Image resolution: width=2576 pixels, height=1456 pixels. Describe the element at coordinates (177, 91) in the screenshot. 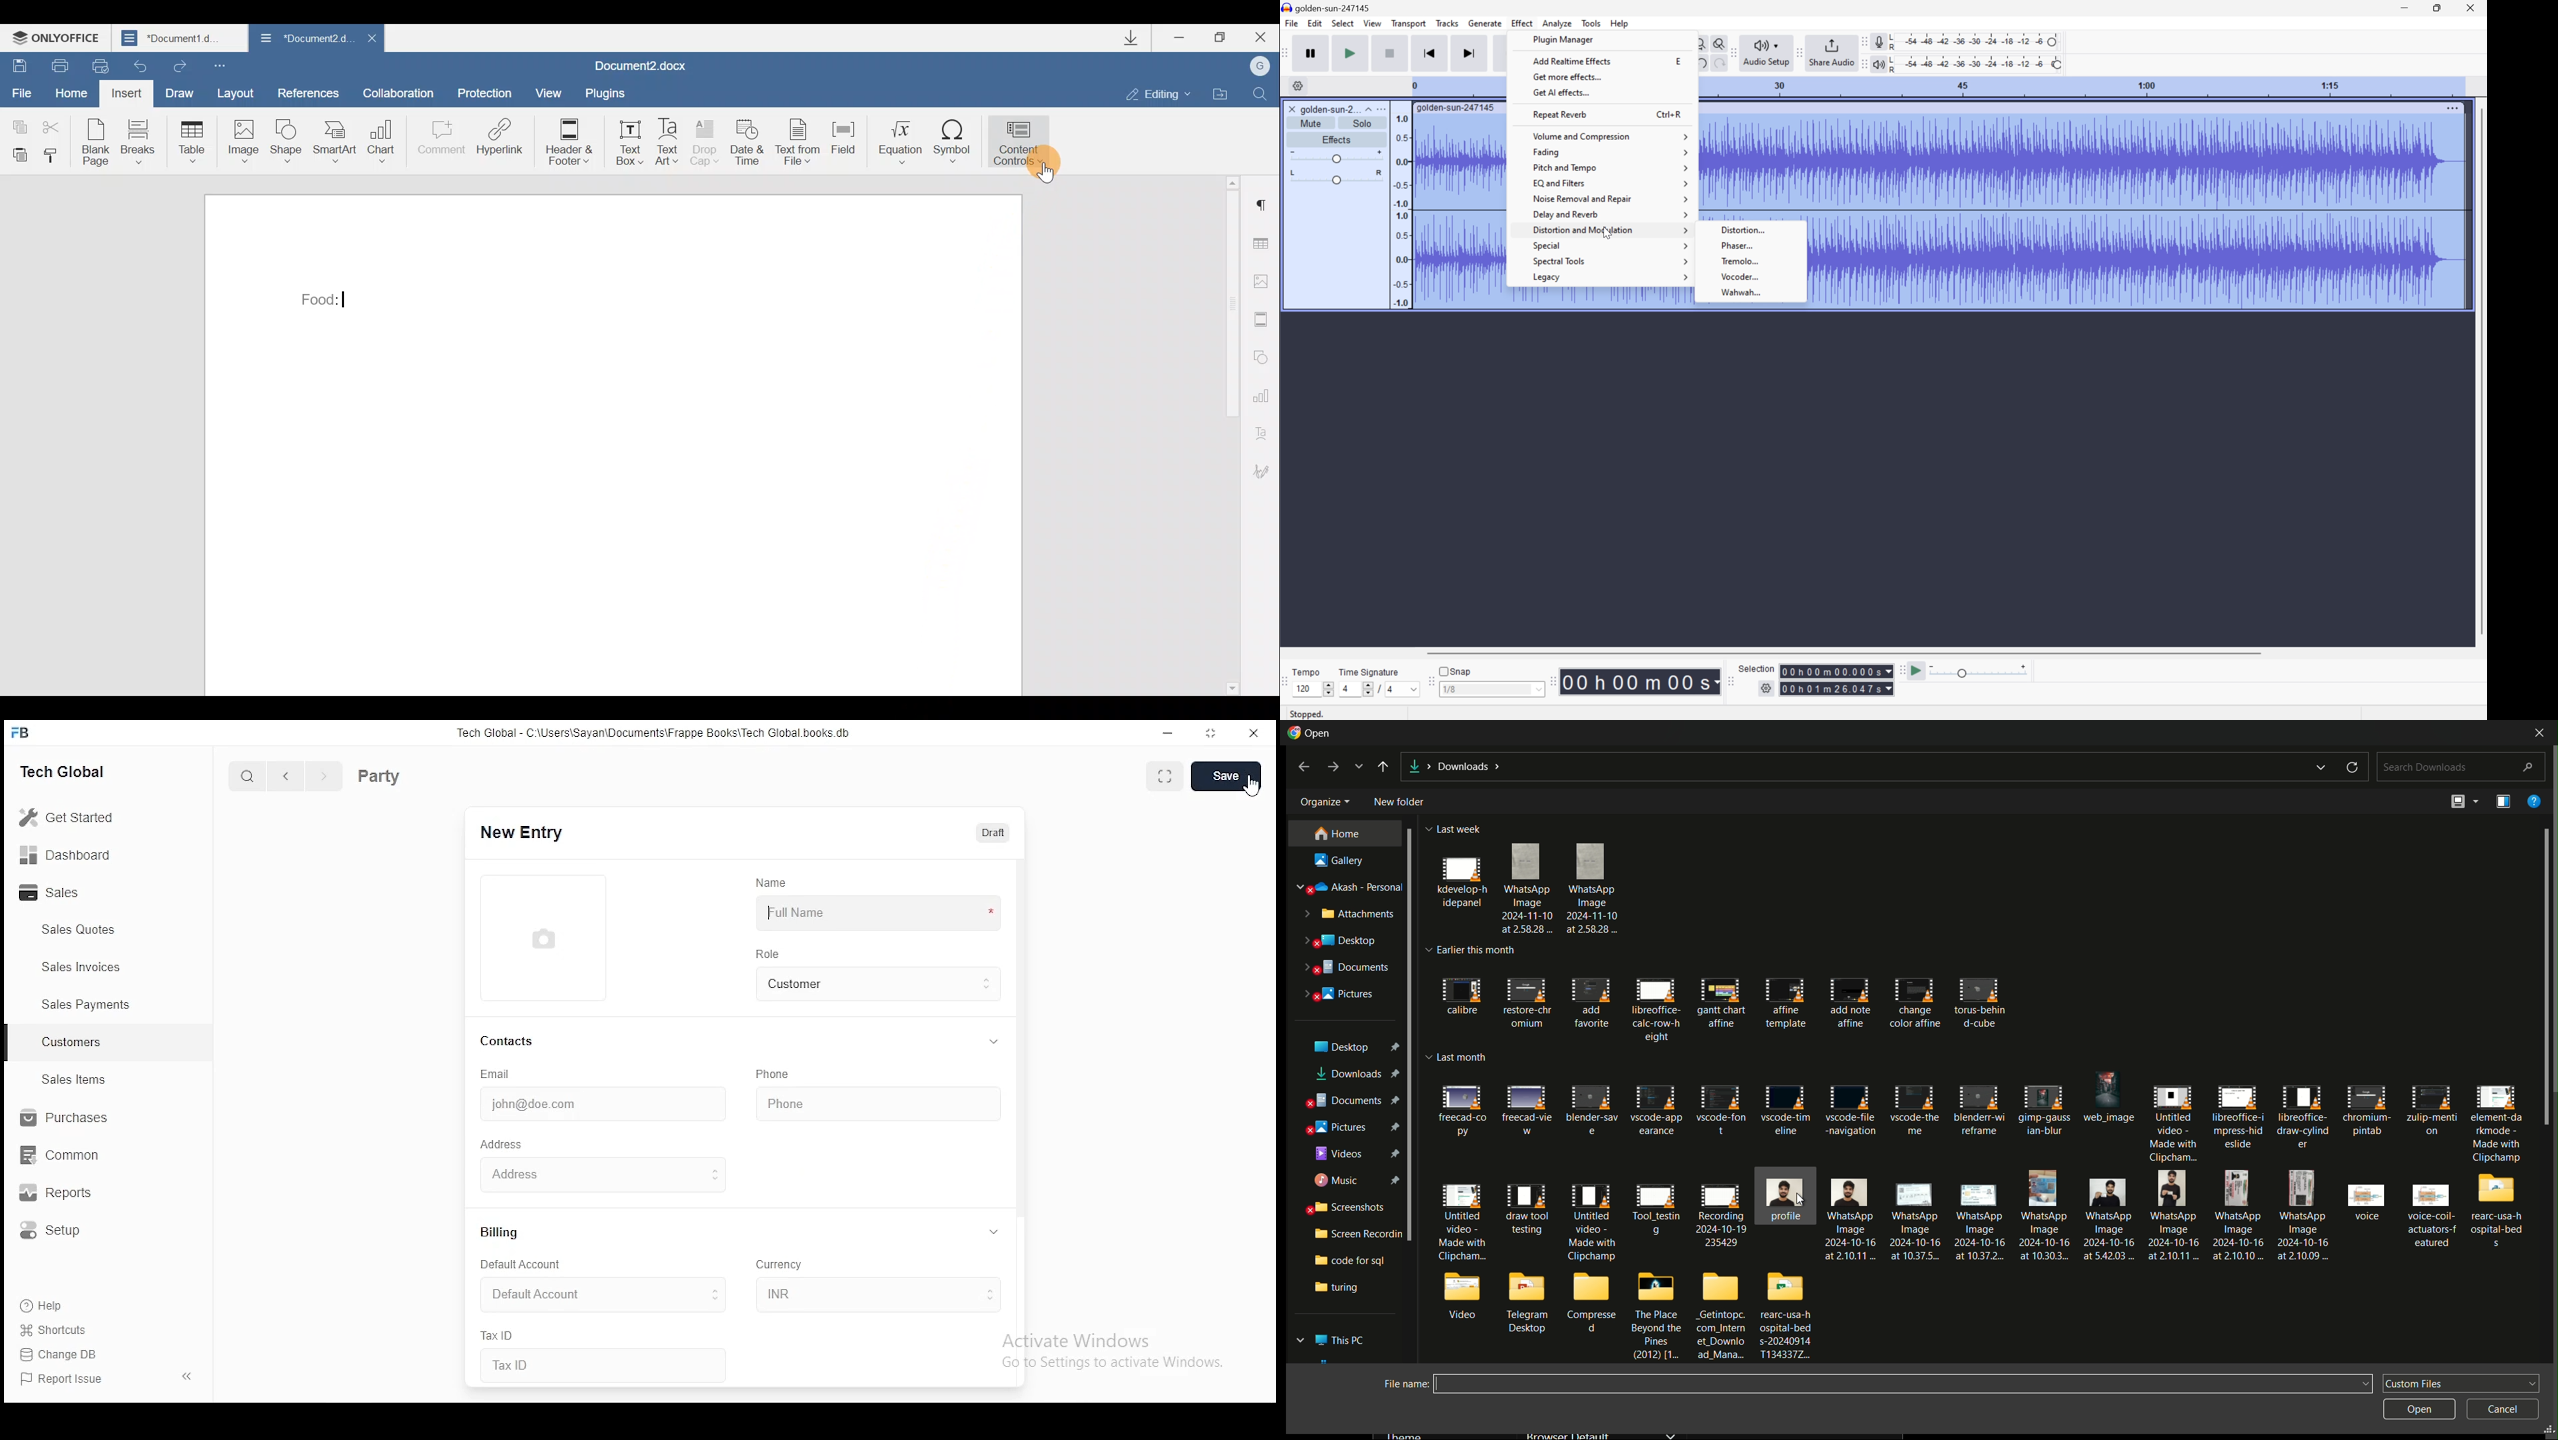

I see `Draw` at that location.